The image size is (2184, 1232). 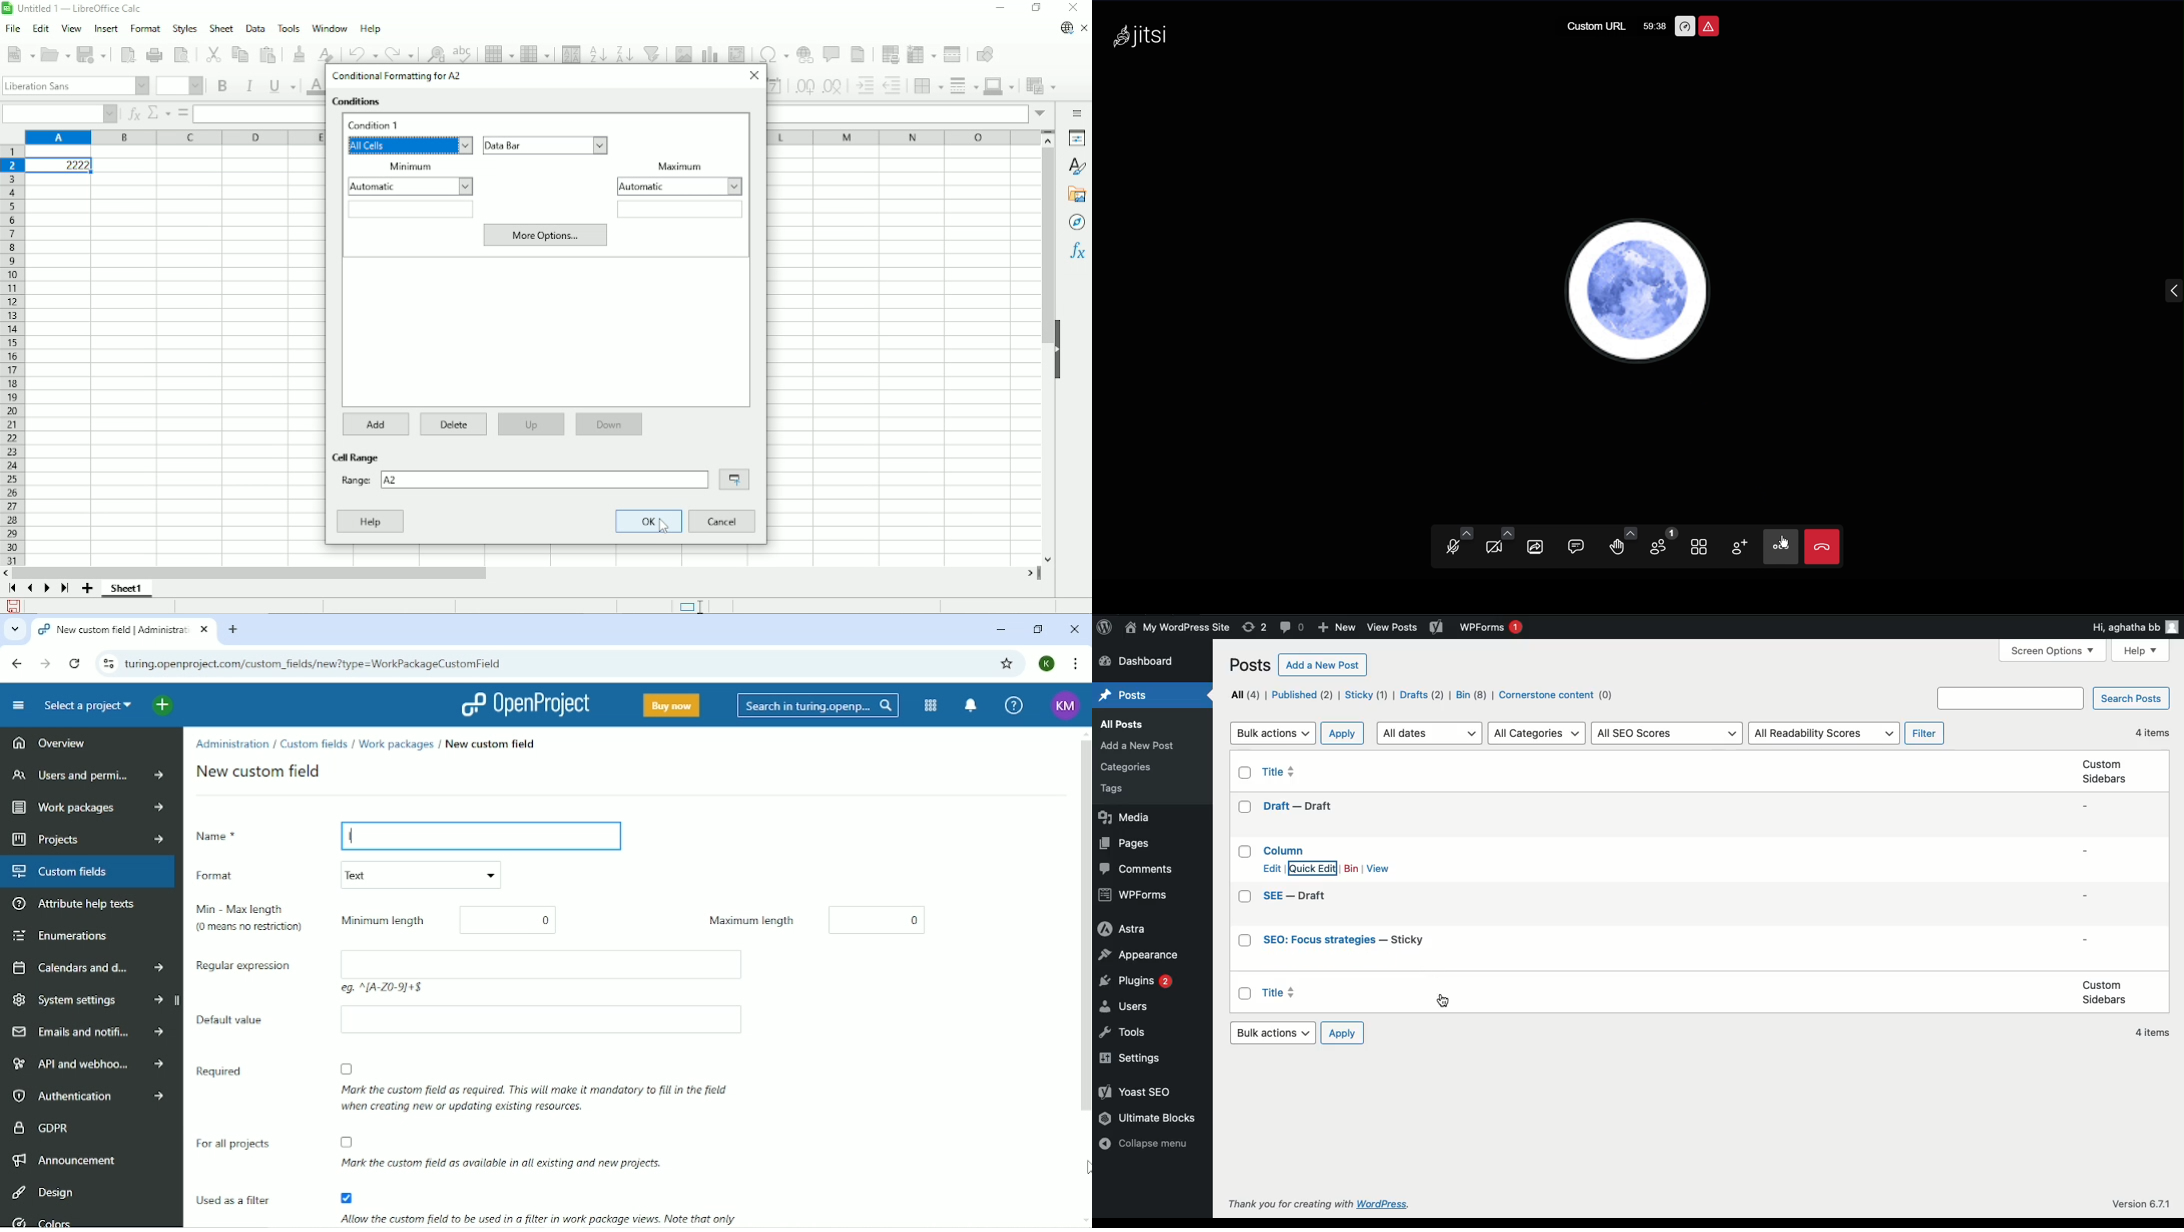 What do you see at coordinates (12, 588) in the screenshot?
I see `Scroll to first sheet` at bounding box center [12, 588].